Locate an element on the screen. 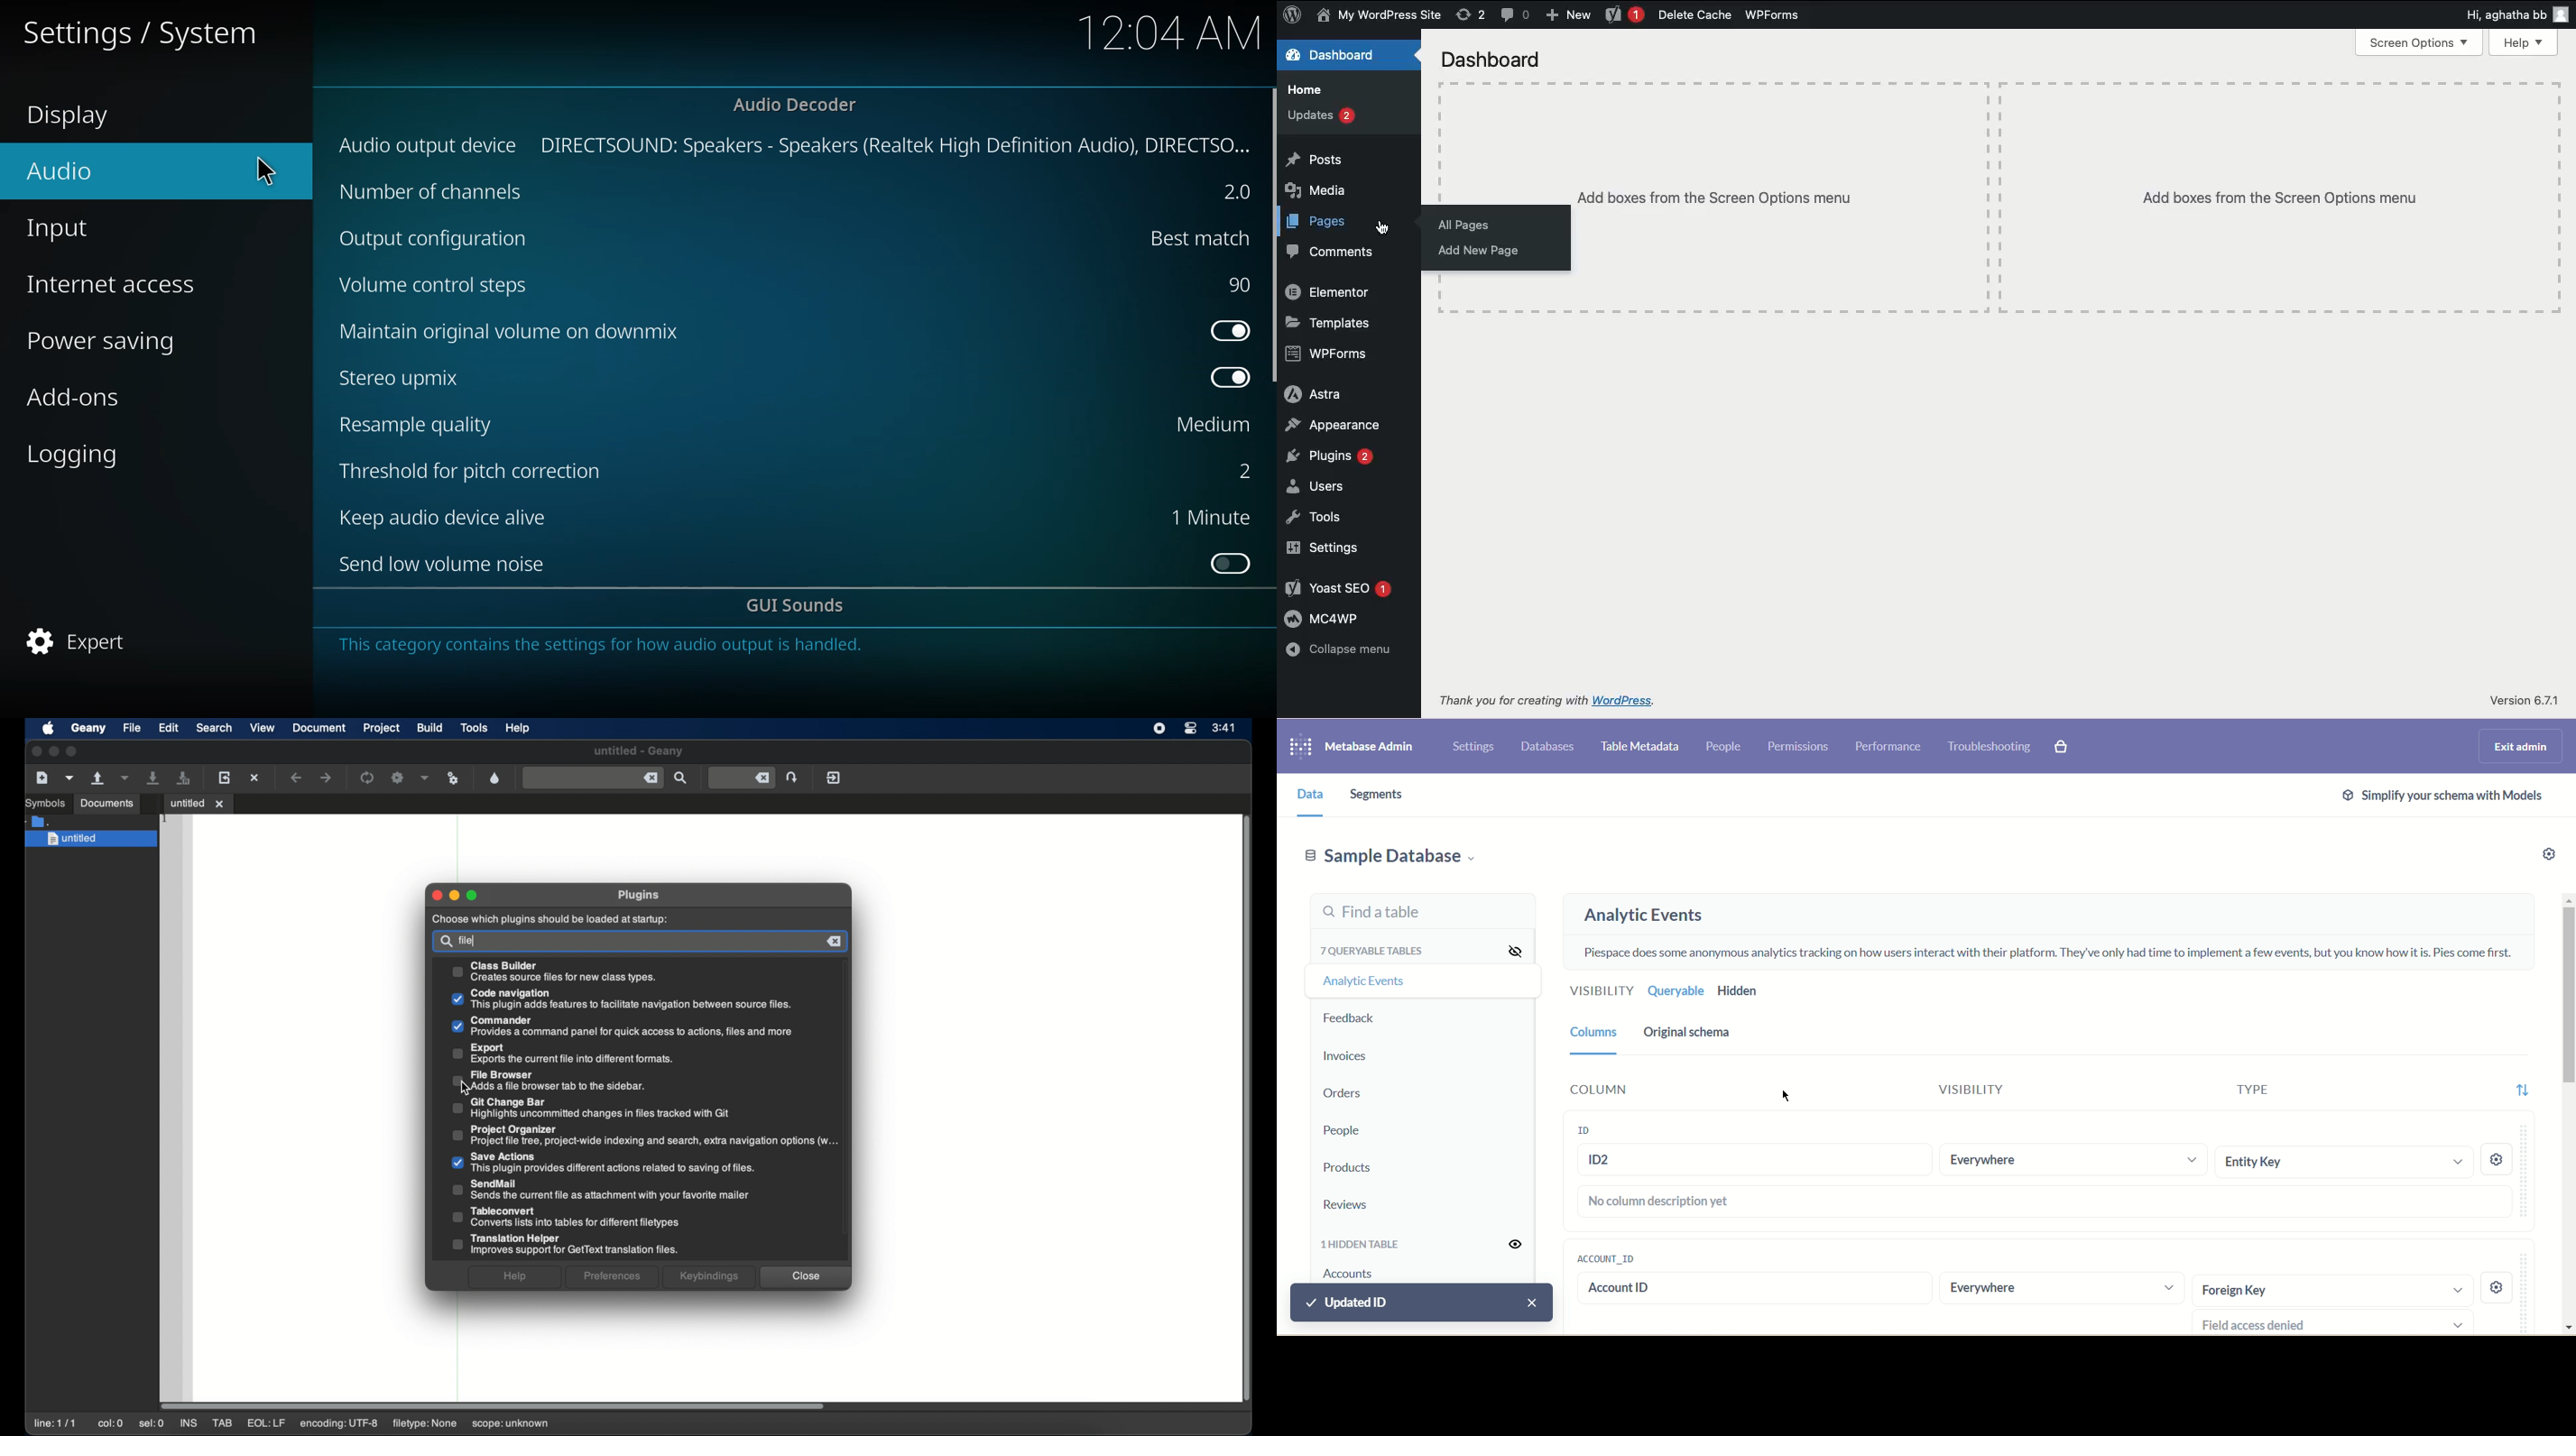 This screenshot has width=2576, height=1456. stereo upmix is located at coordinates (409, 378).